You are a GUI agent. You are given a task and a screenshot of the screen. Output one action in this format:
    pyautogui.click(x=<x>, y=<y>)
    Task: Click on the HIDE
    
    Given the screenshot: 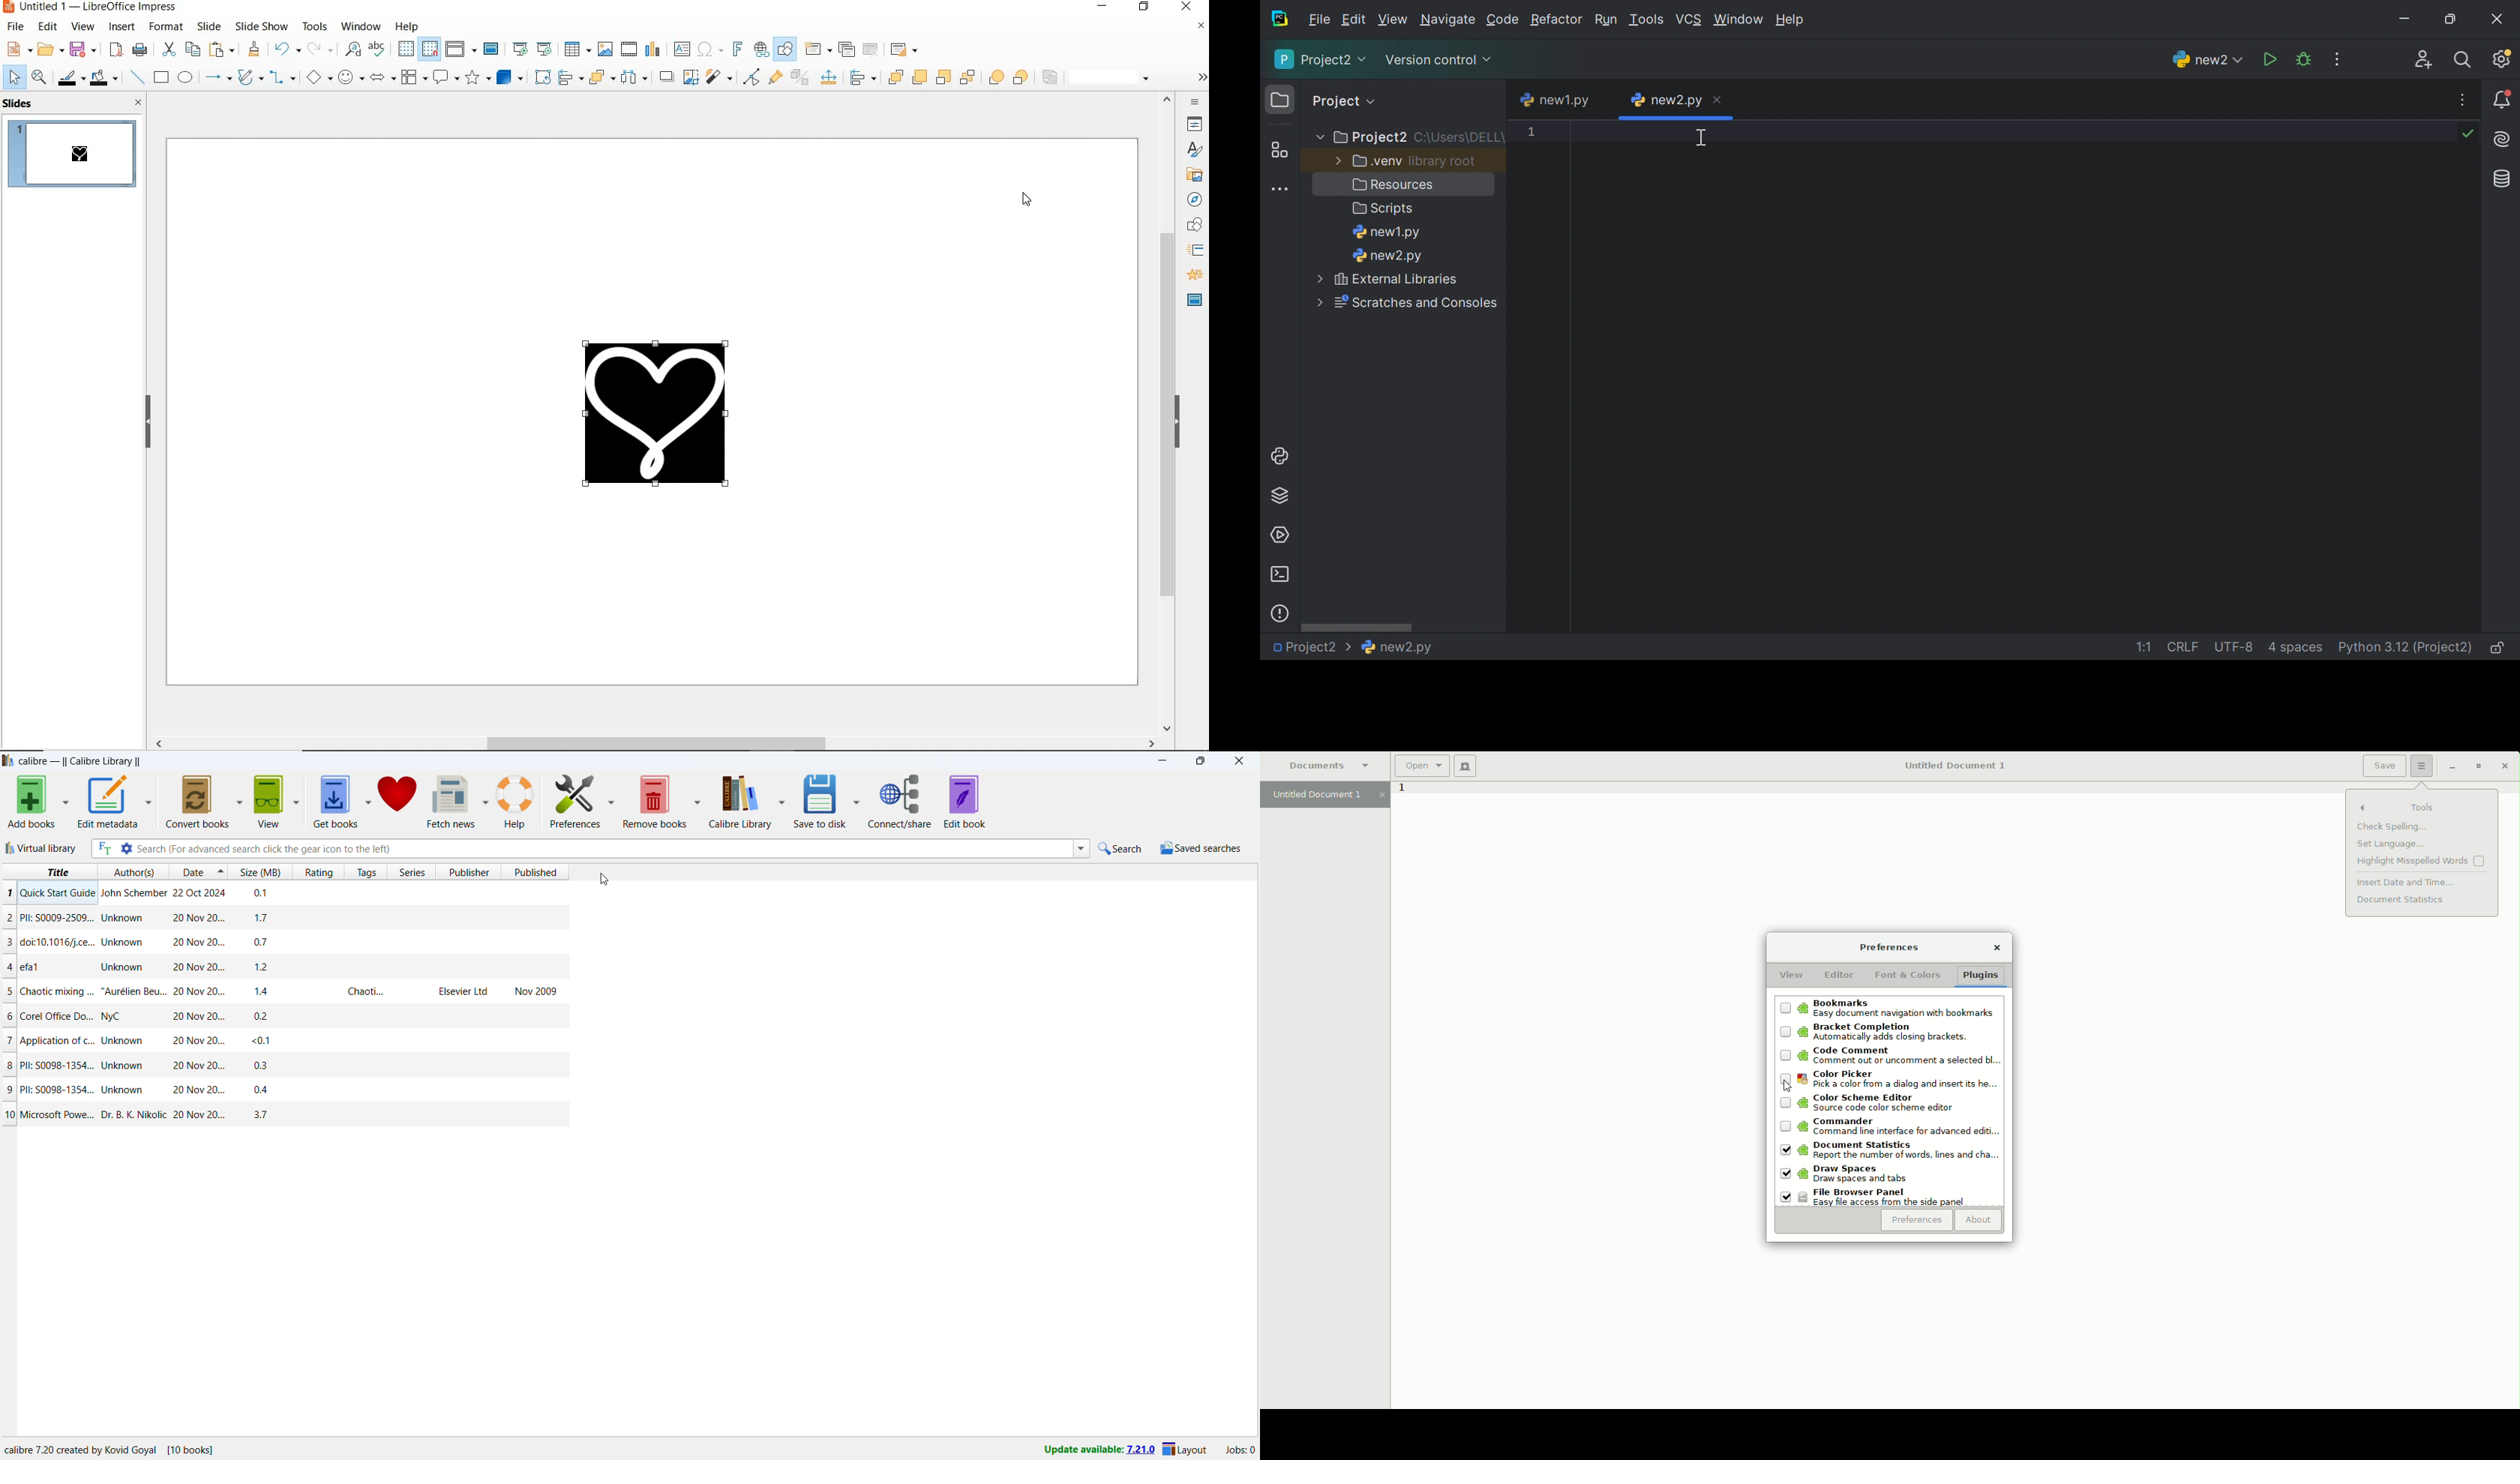 What is the action you would take?
    pyautogui.click(x=148, y=423)
    